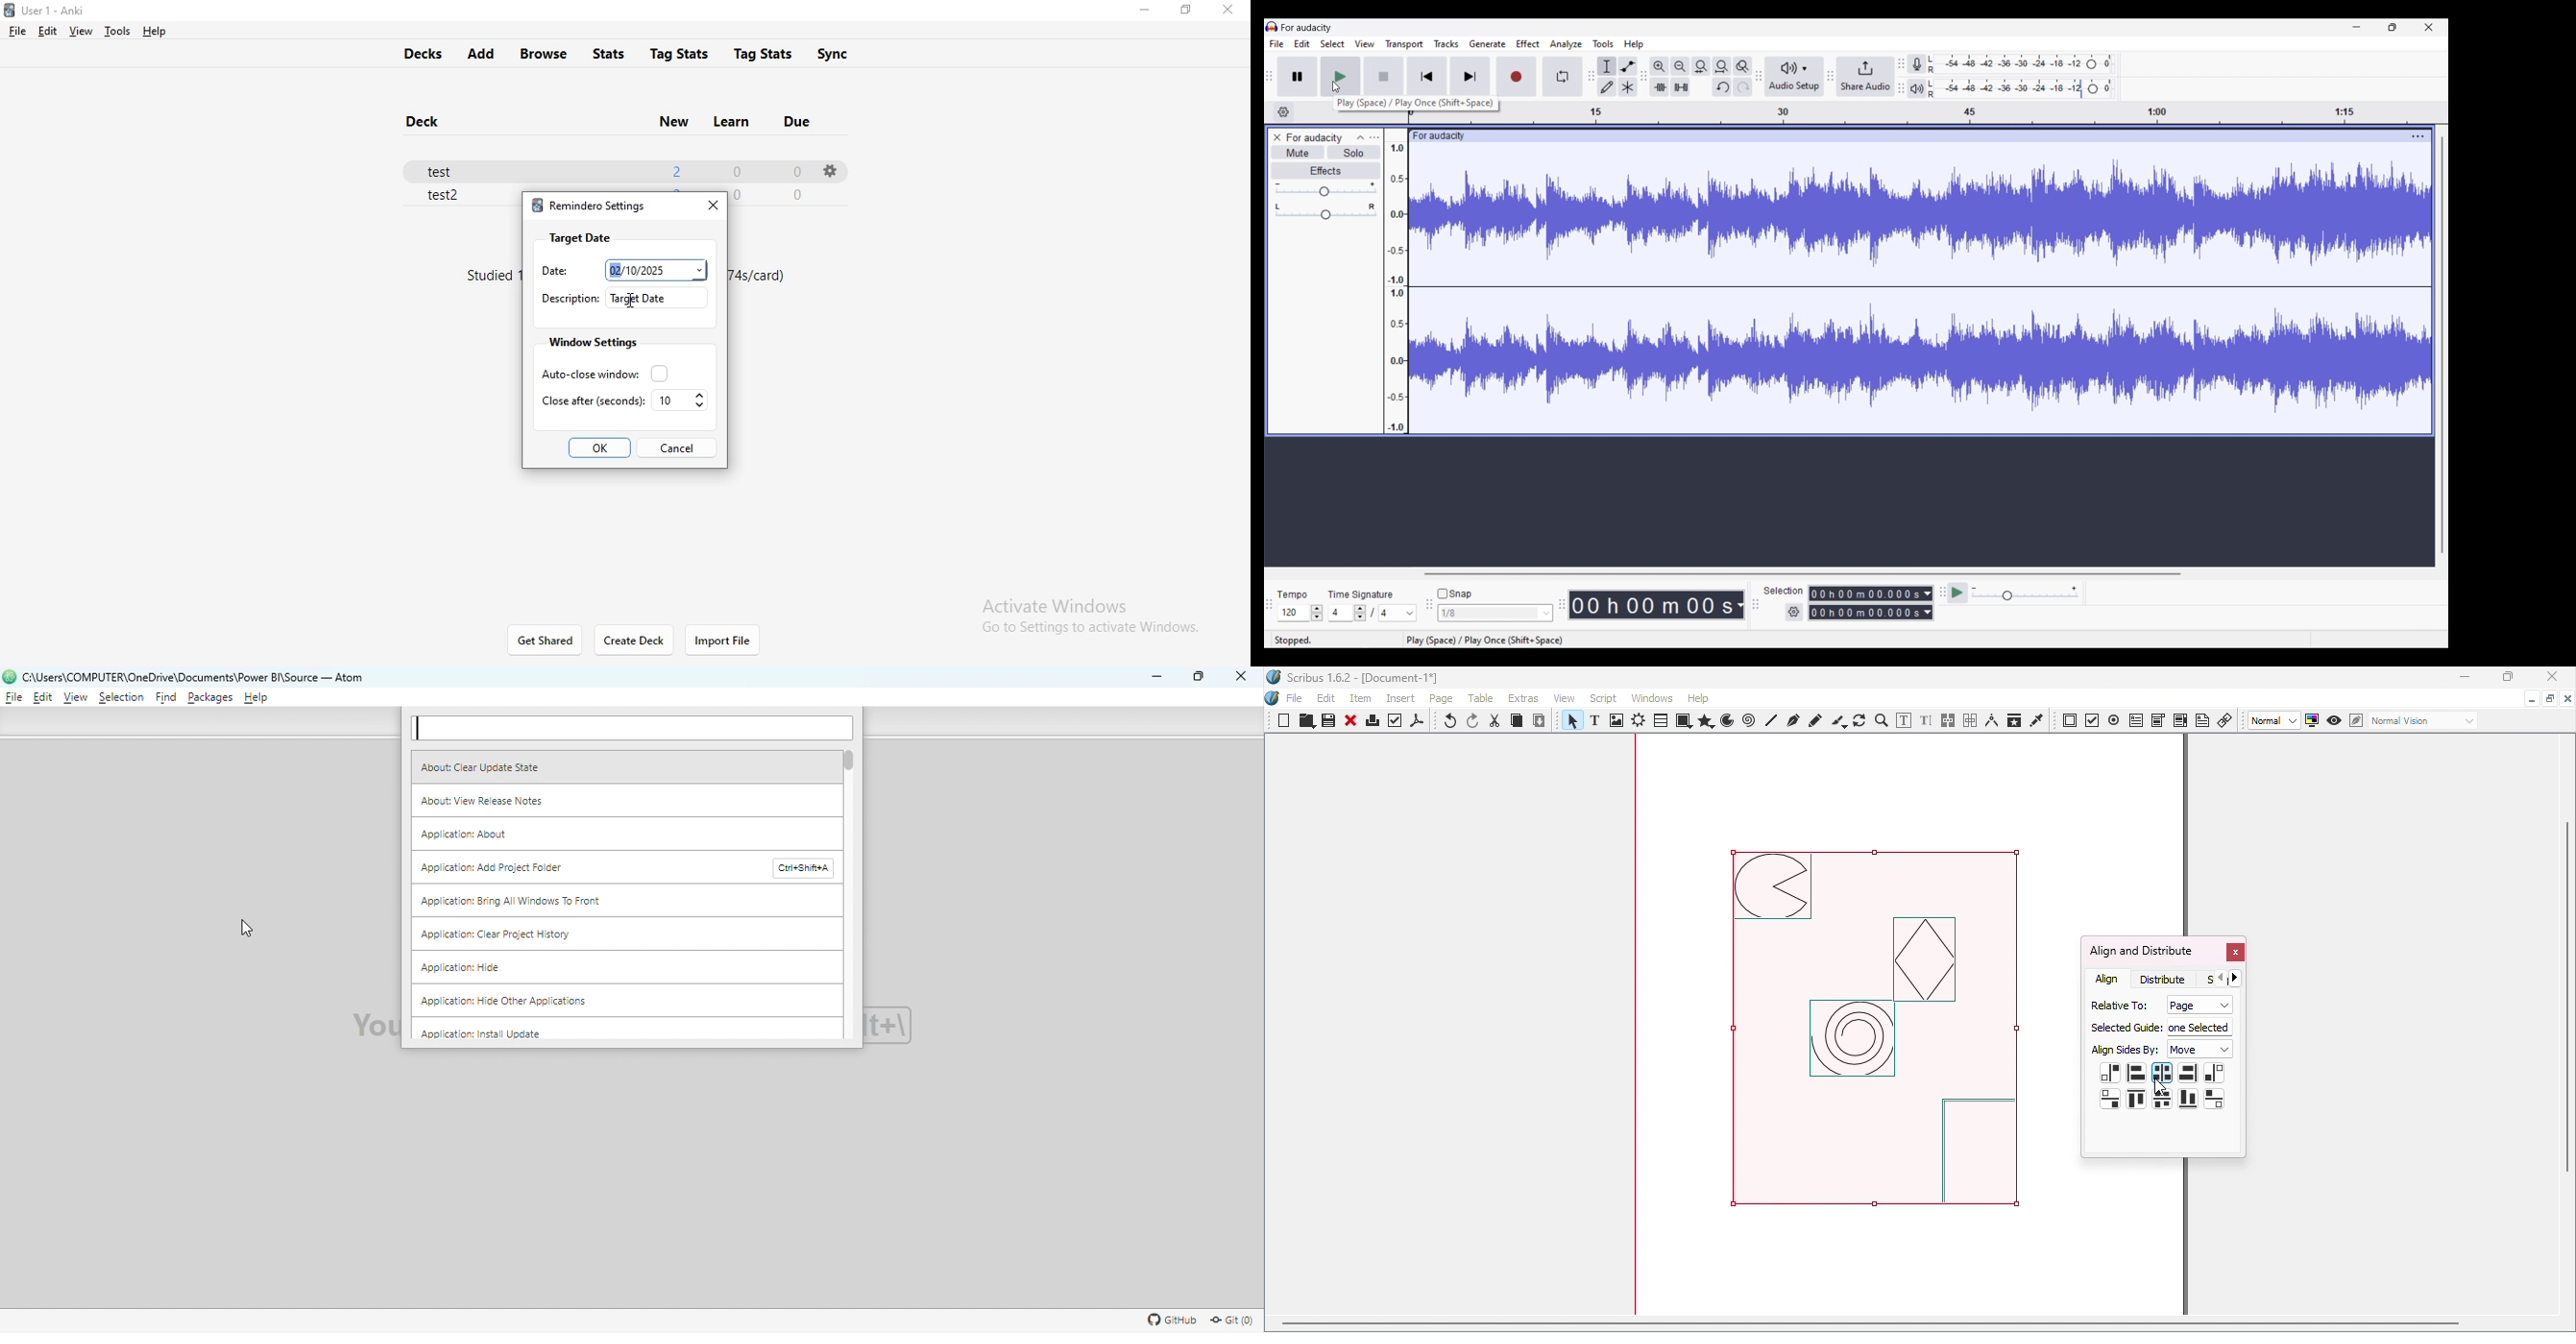 This screenshot has height=1344, width=2576. I want to click on Playback level, so click(2022, 88).